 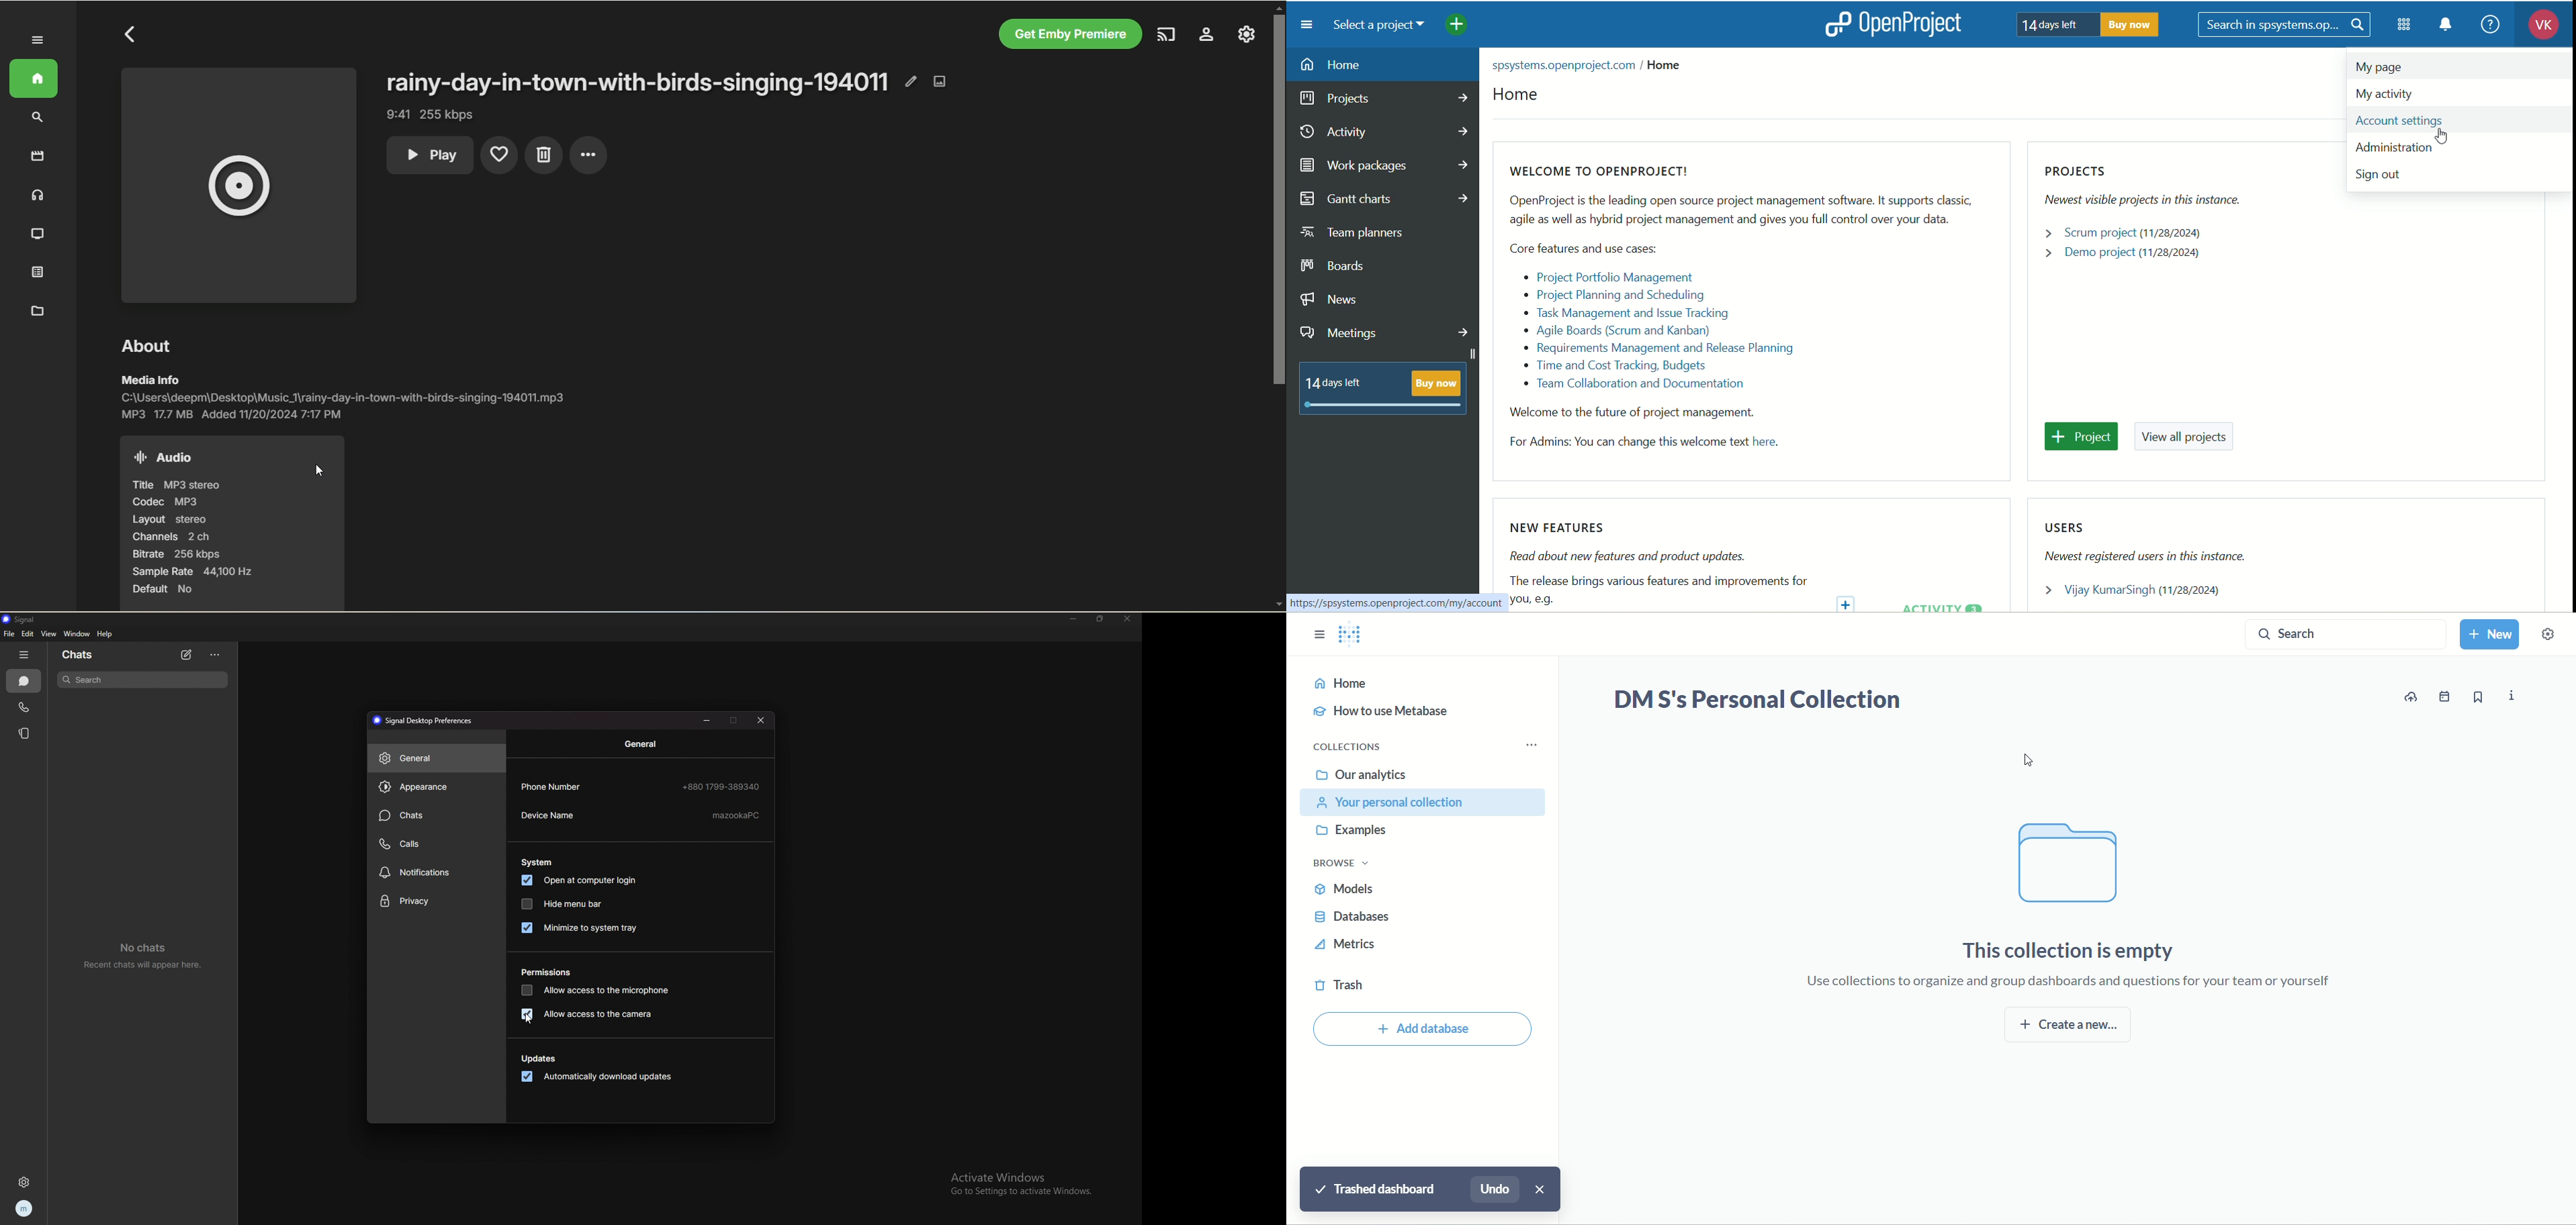 I want to click on maximize, so click(x=734, y=720).